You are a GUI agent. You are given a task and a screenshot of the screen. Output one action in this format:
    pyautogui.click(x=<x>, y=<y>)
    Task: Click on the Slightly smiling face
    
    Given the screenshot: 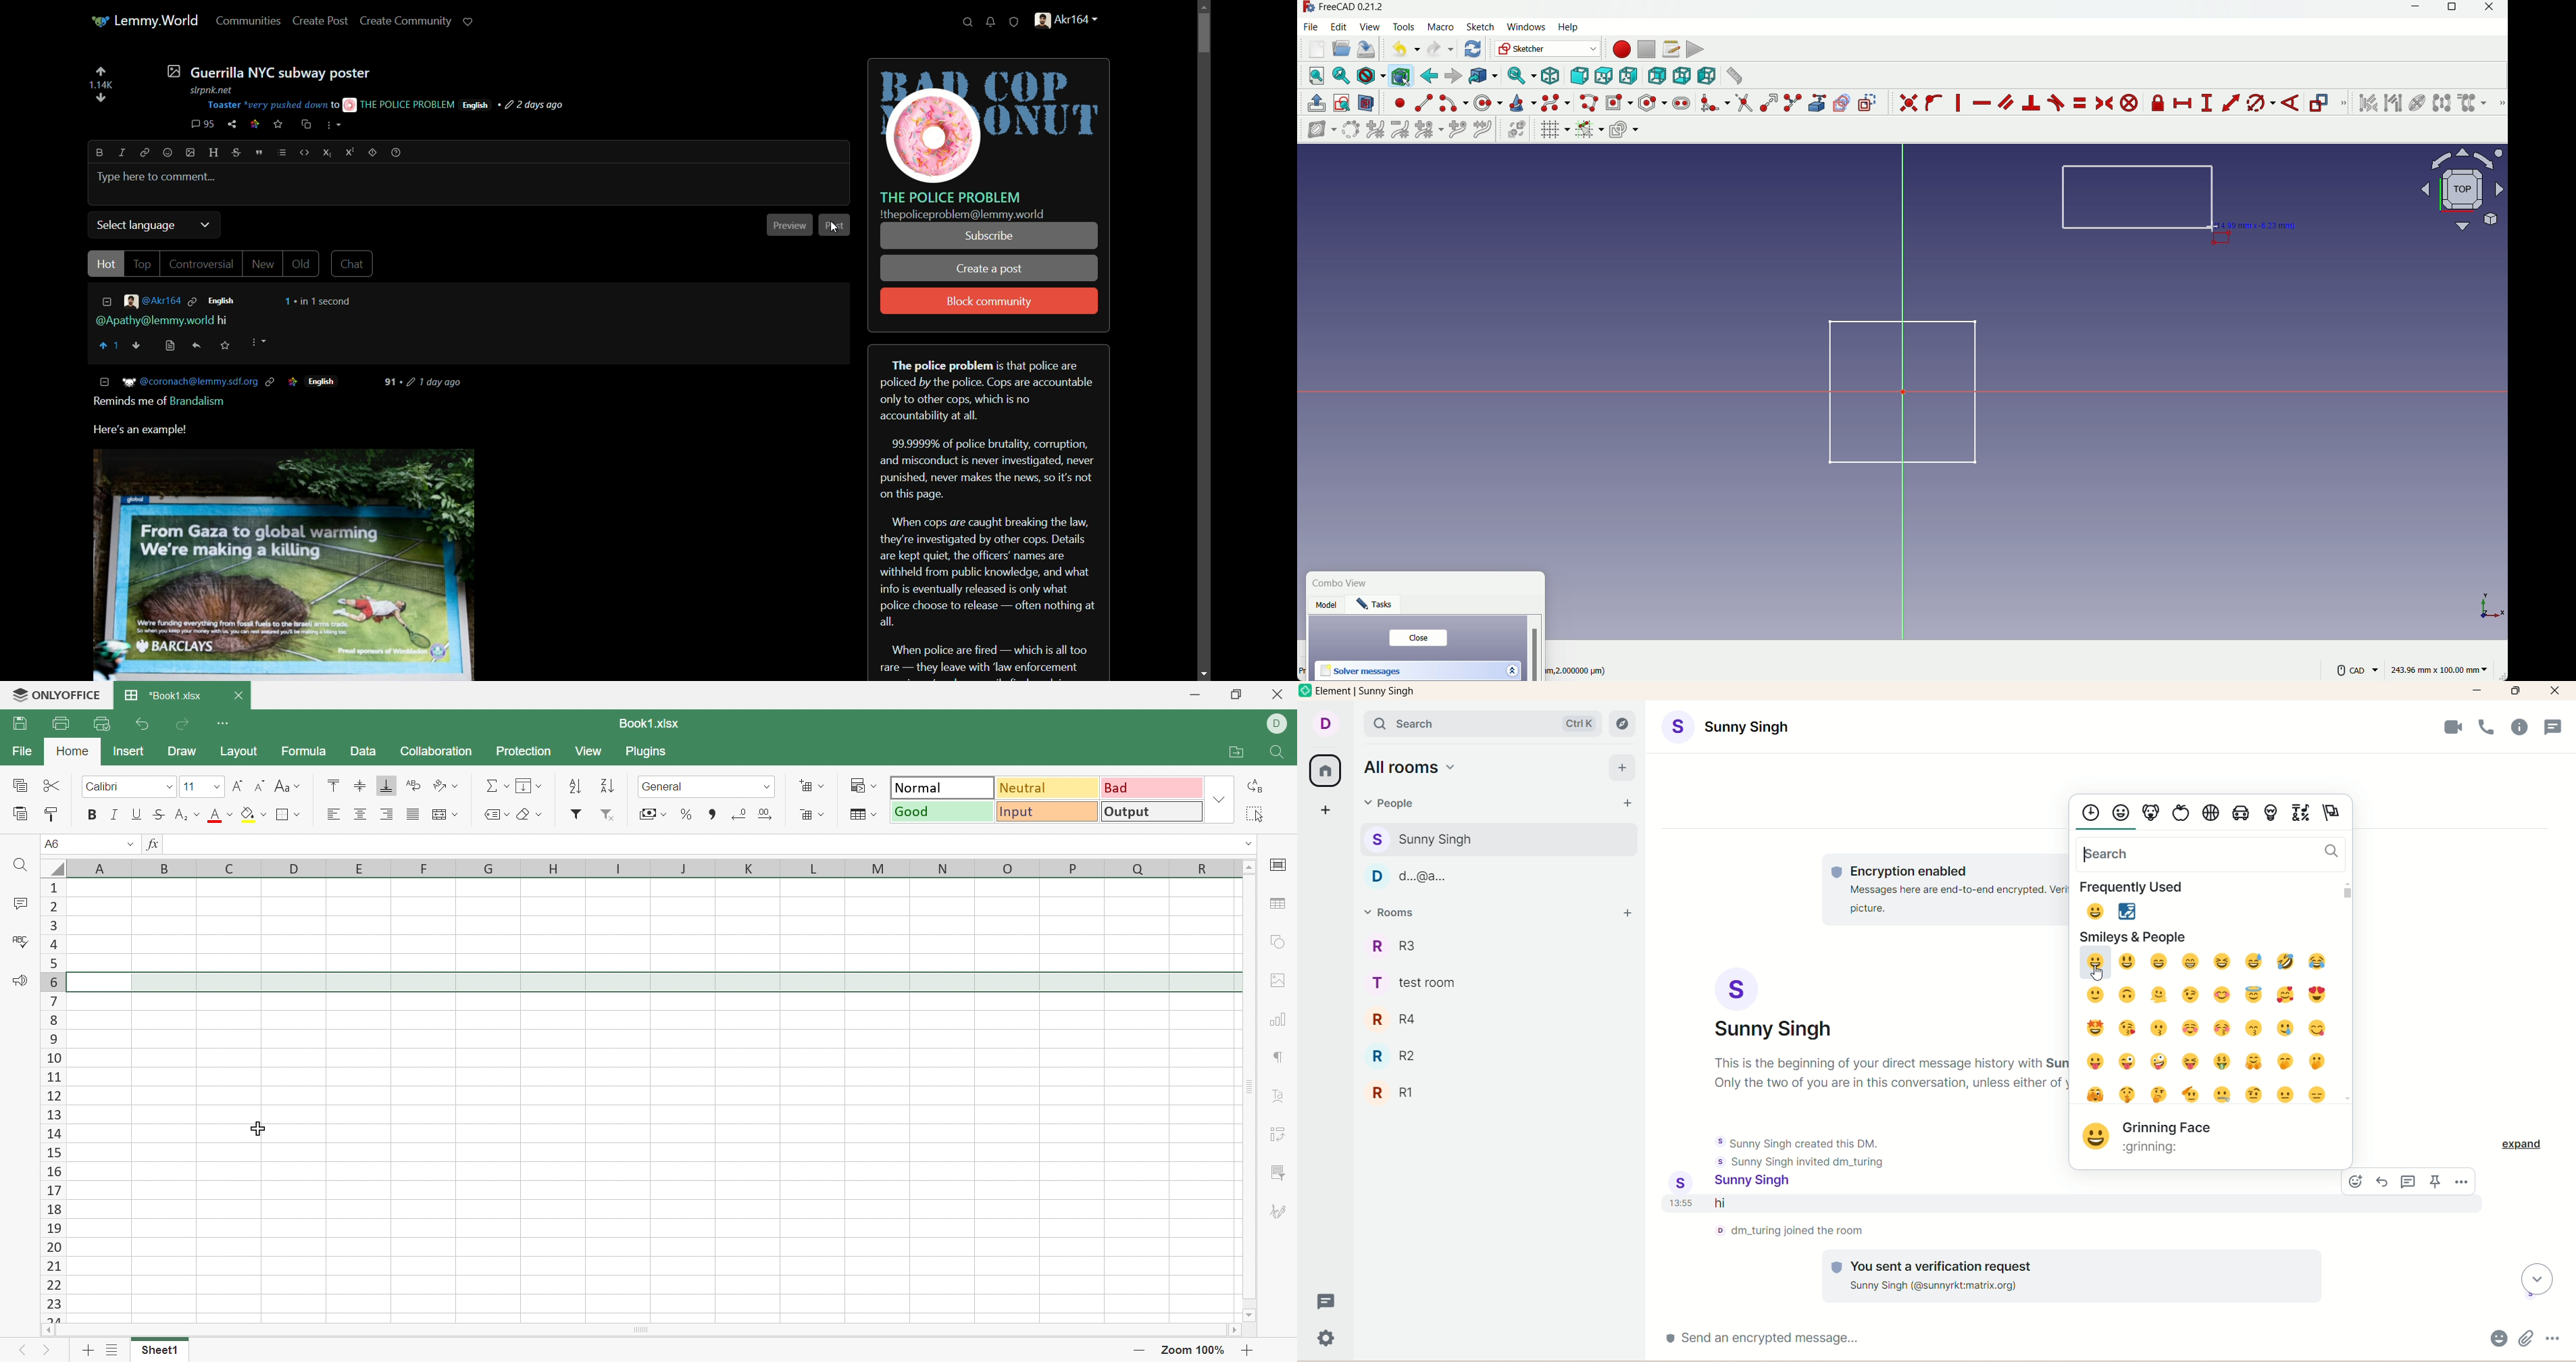 What is the action you would take?
    pyautogui.click(x=2095, y=995)
    